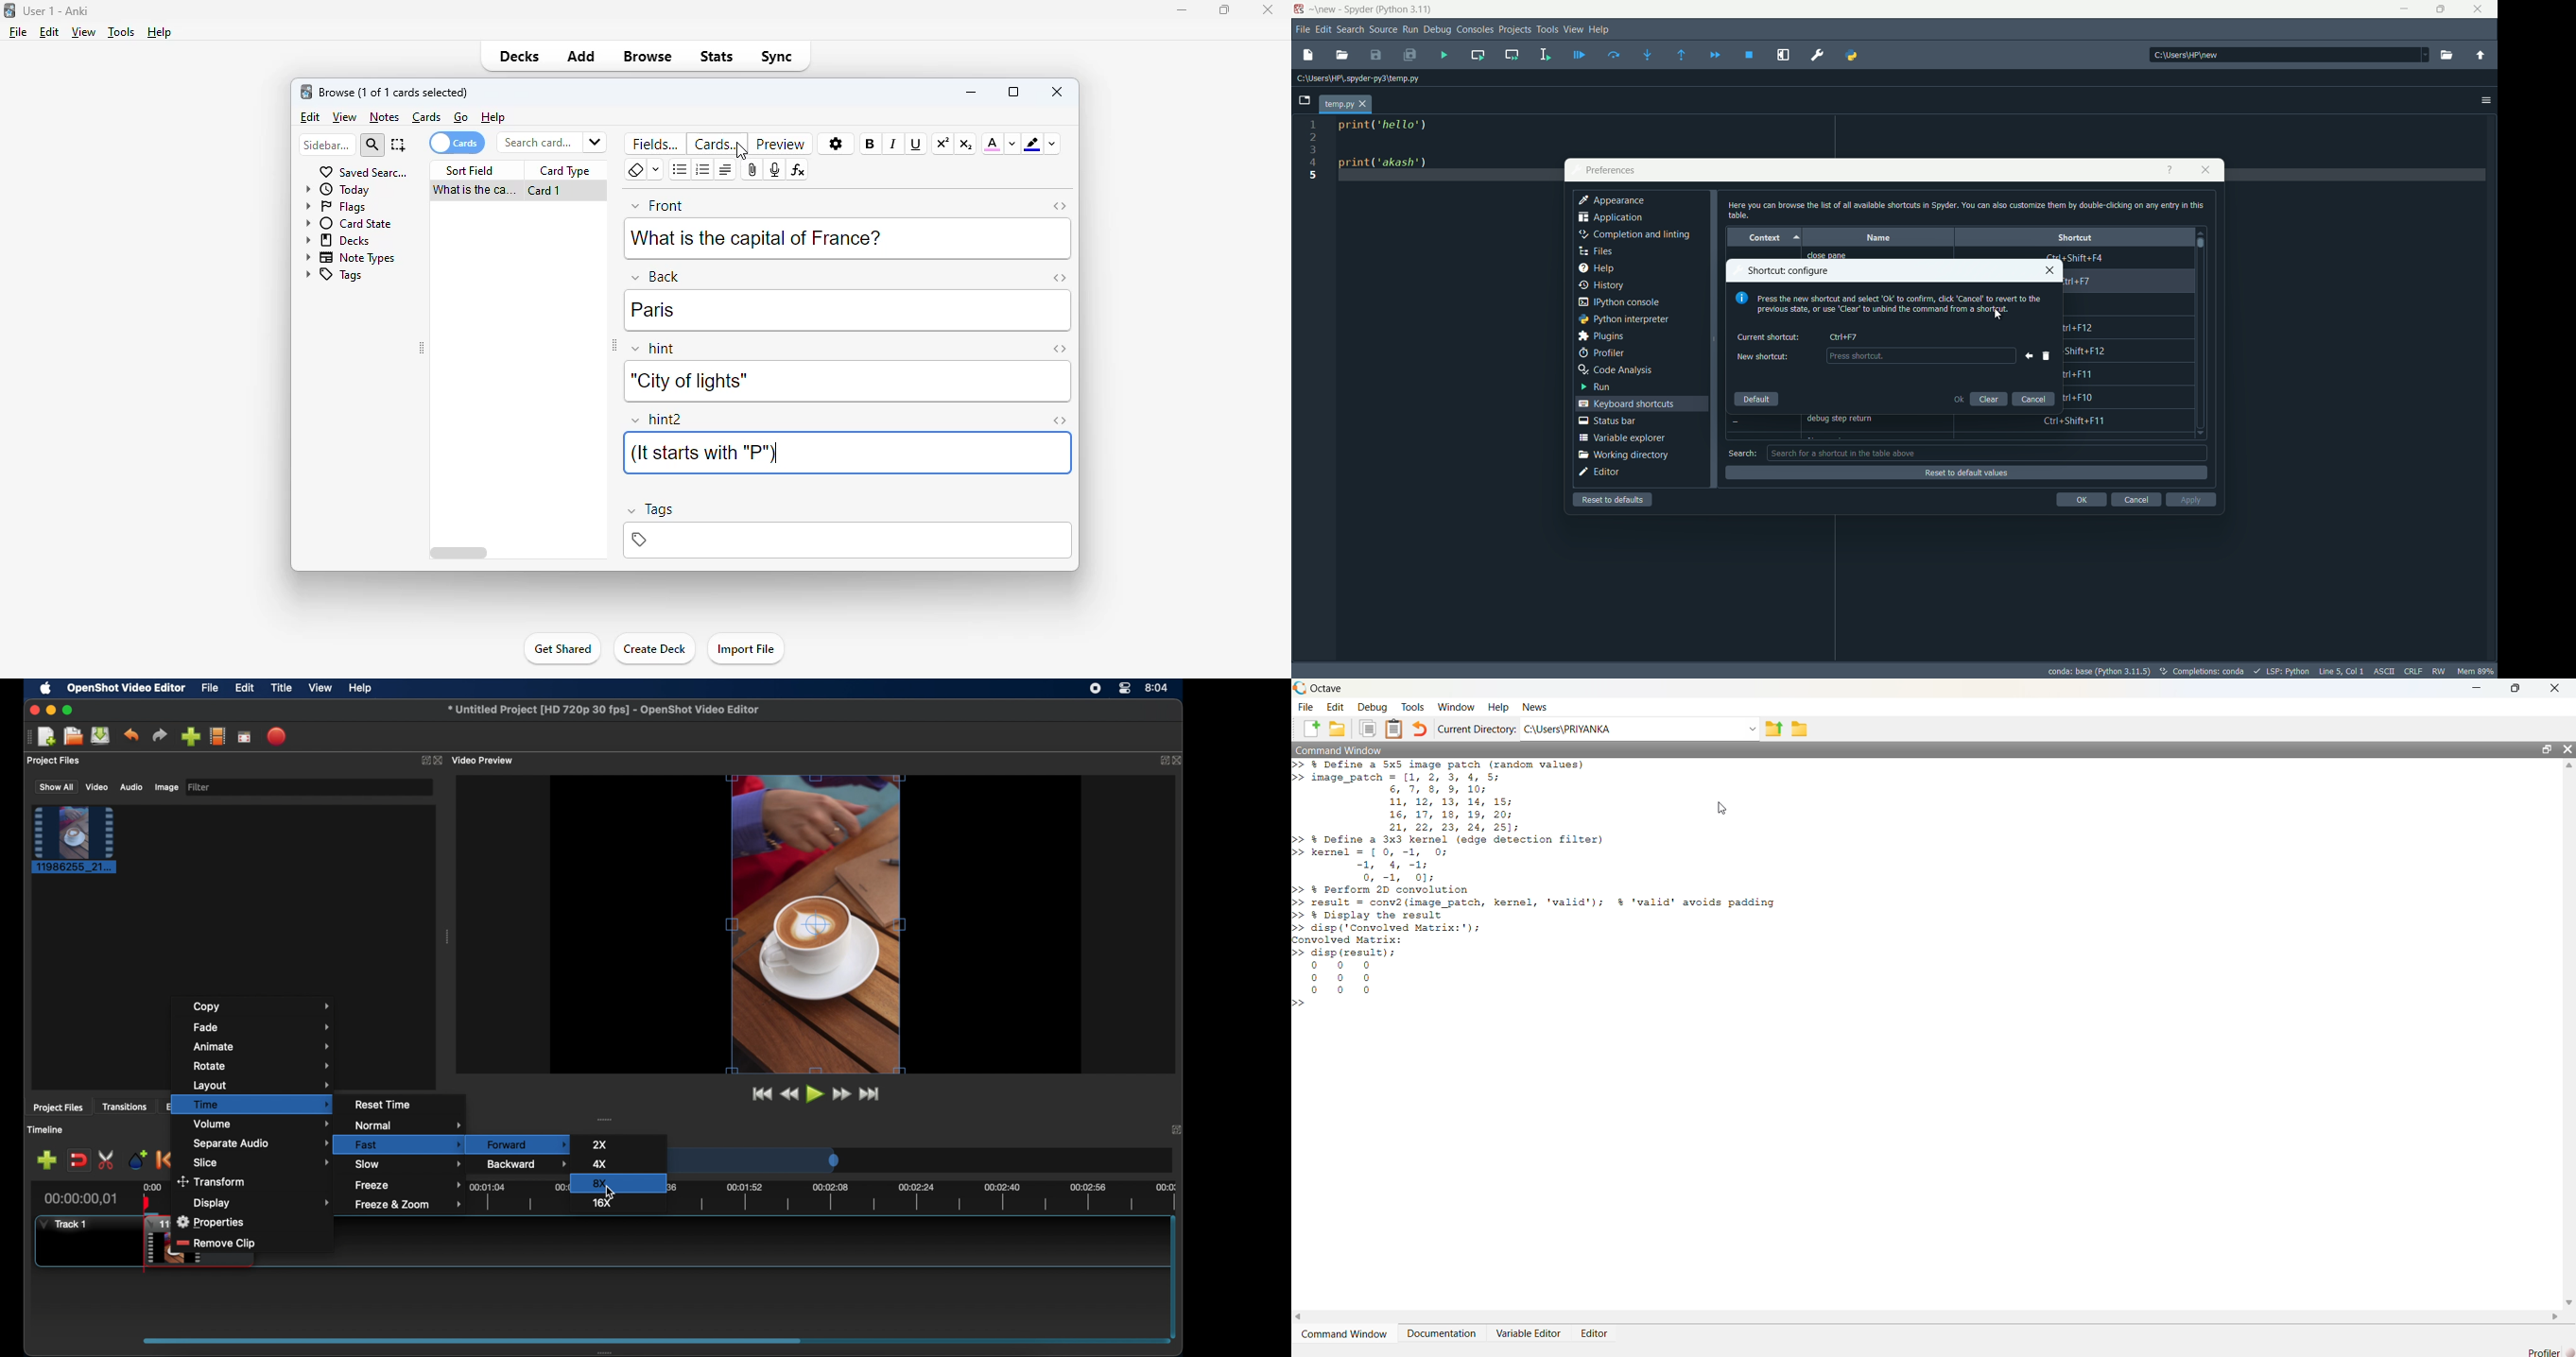 This screenshot has width=2576, height=1372. Describe the element at coordinates (2412, 670) in the screenshot. I see `file eol status` at that location.